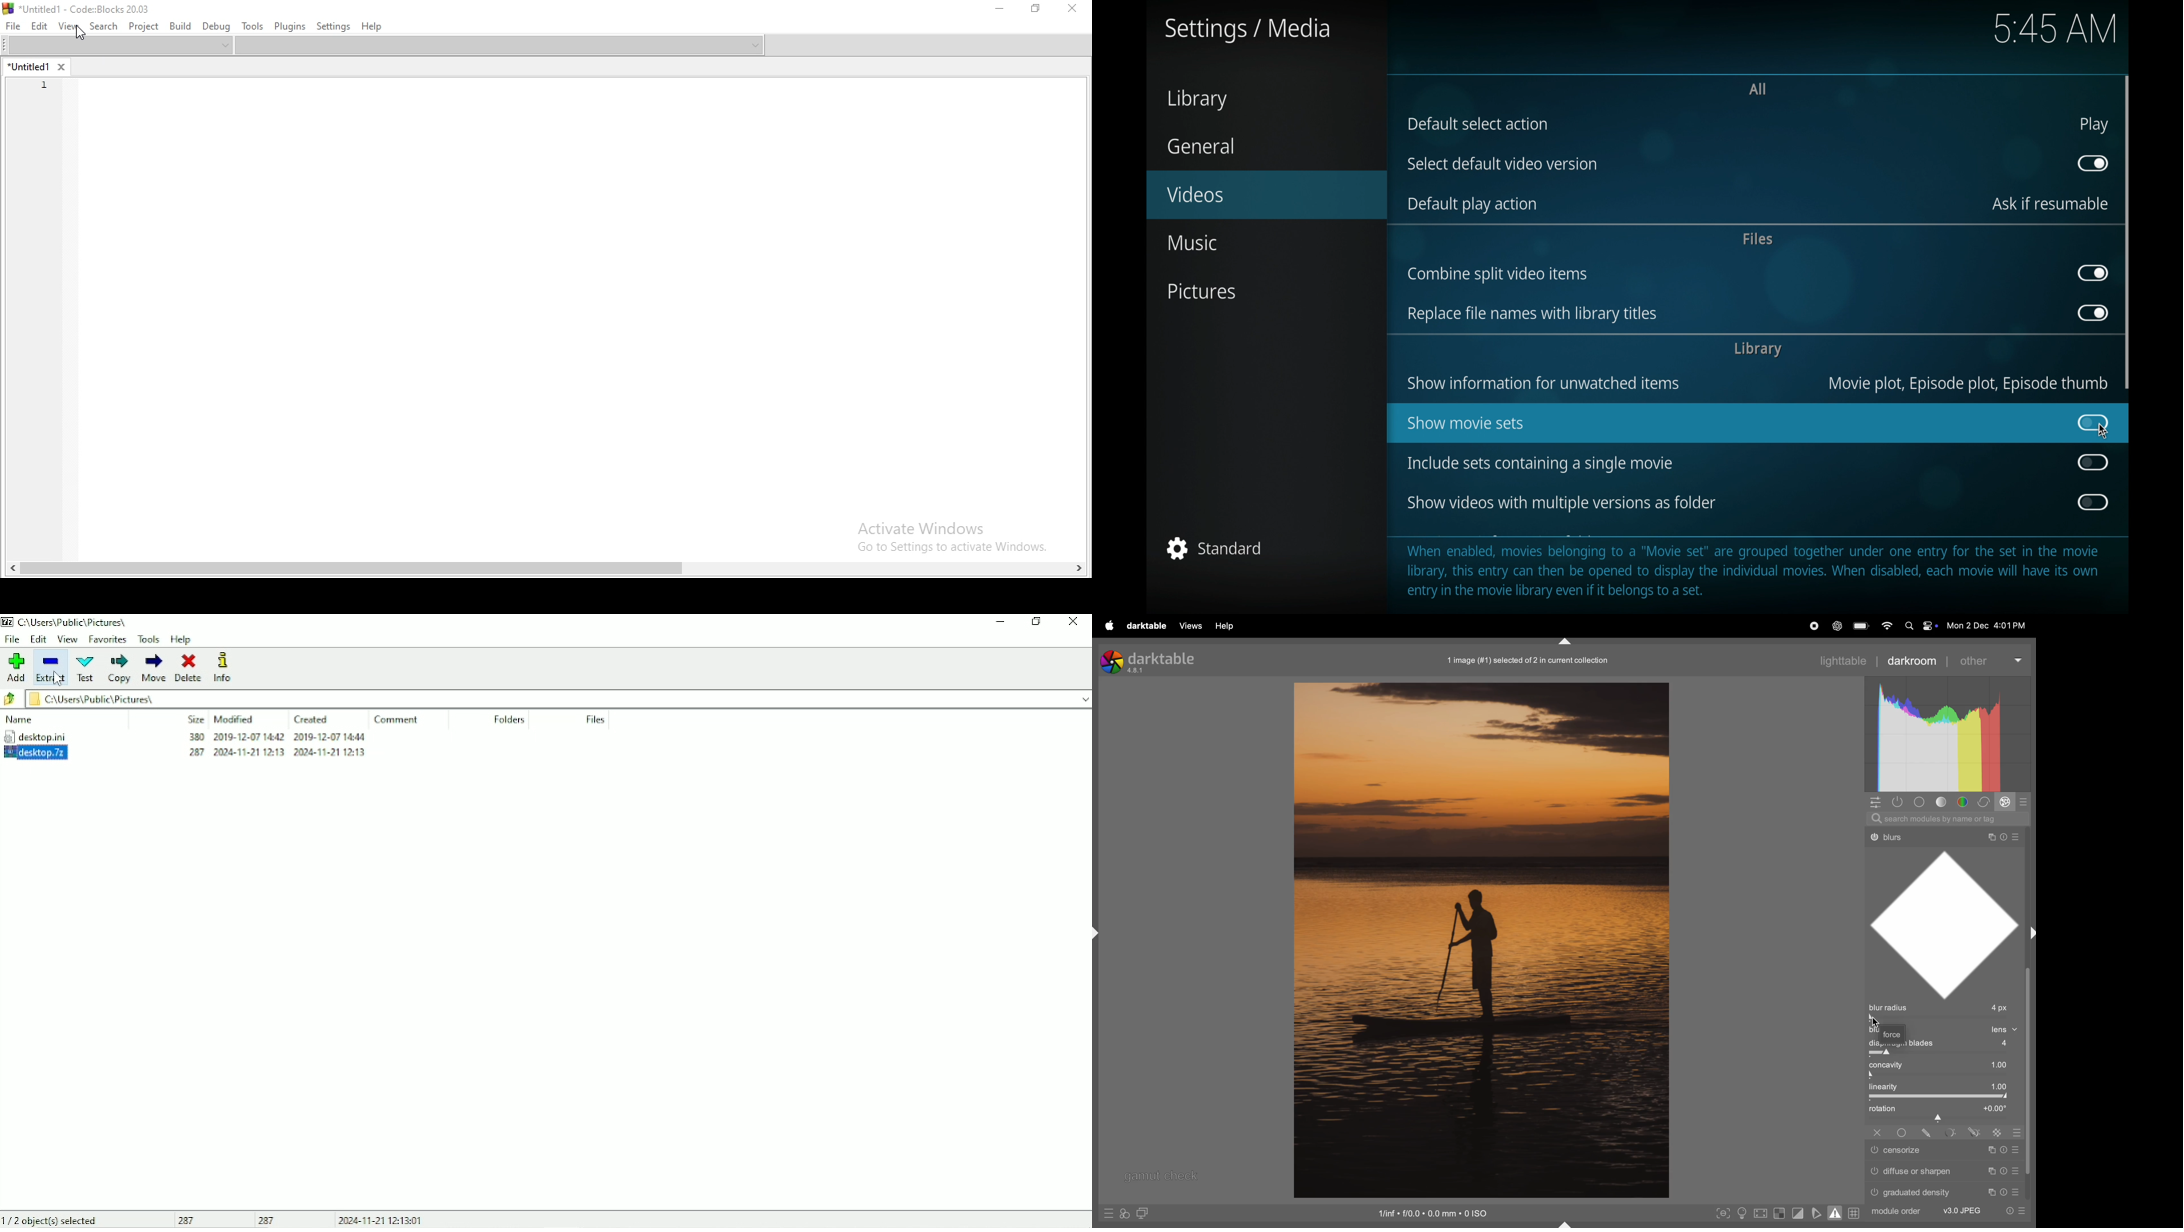  I want to click on music, so click(1192, 243).